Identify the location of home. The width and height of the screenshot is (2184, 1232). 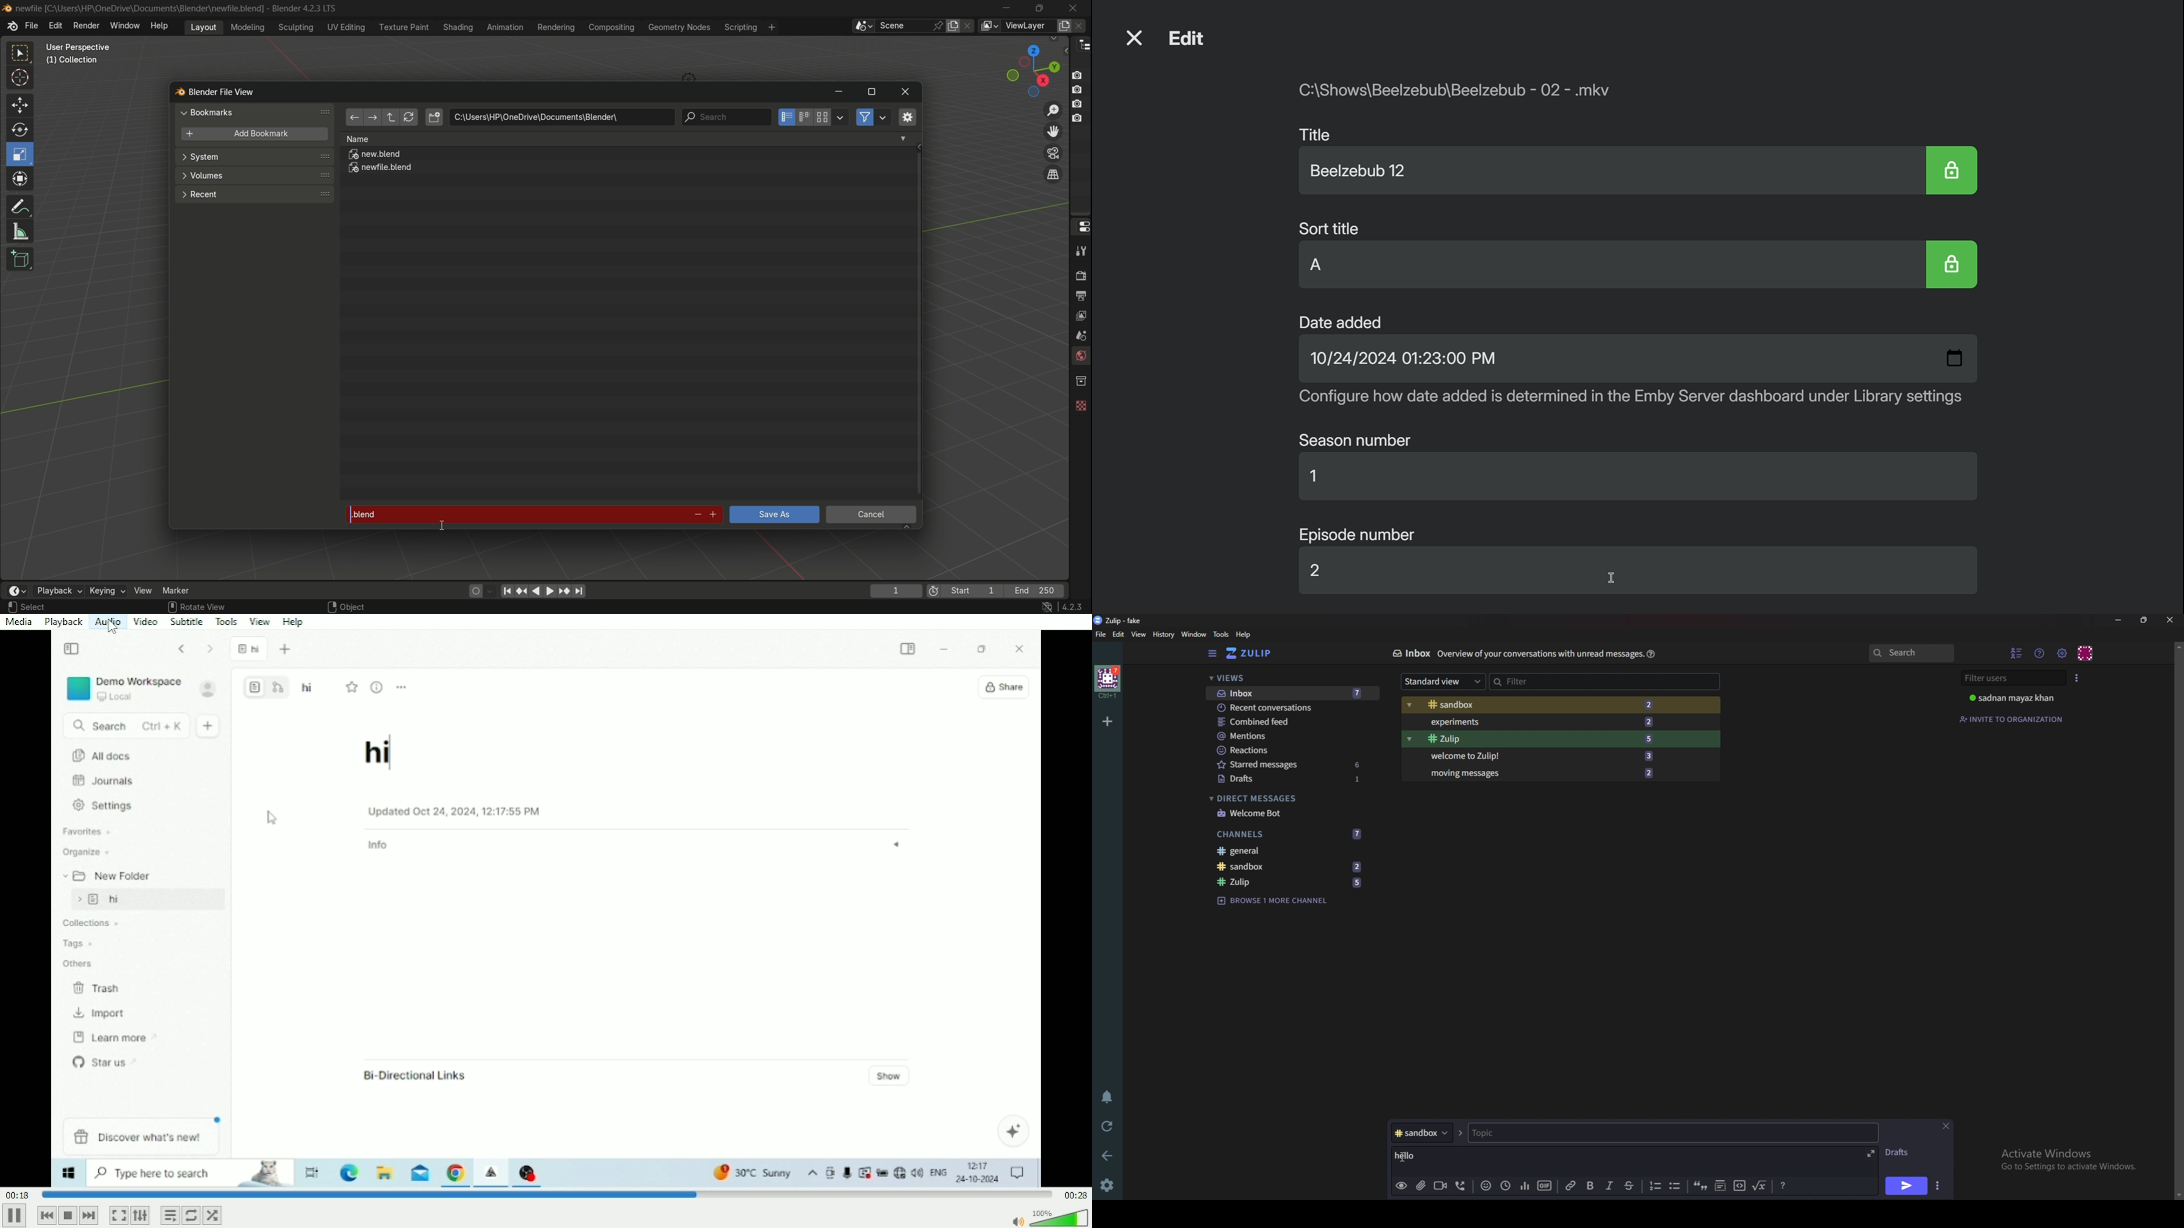
(1107, 682).